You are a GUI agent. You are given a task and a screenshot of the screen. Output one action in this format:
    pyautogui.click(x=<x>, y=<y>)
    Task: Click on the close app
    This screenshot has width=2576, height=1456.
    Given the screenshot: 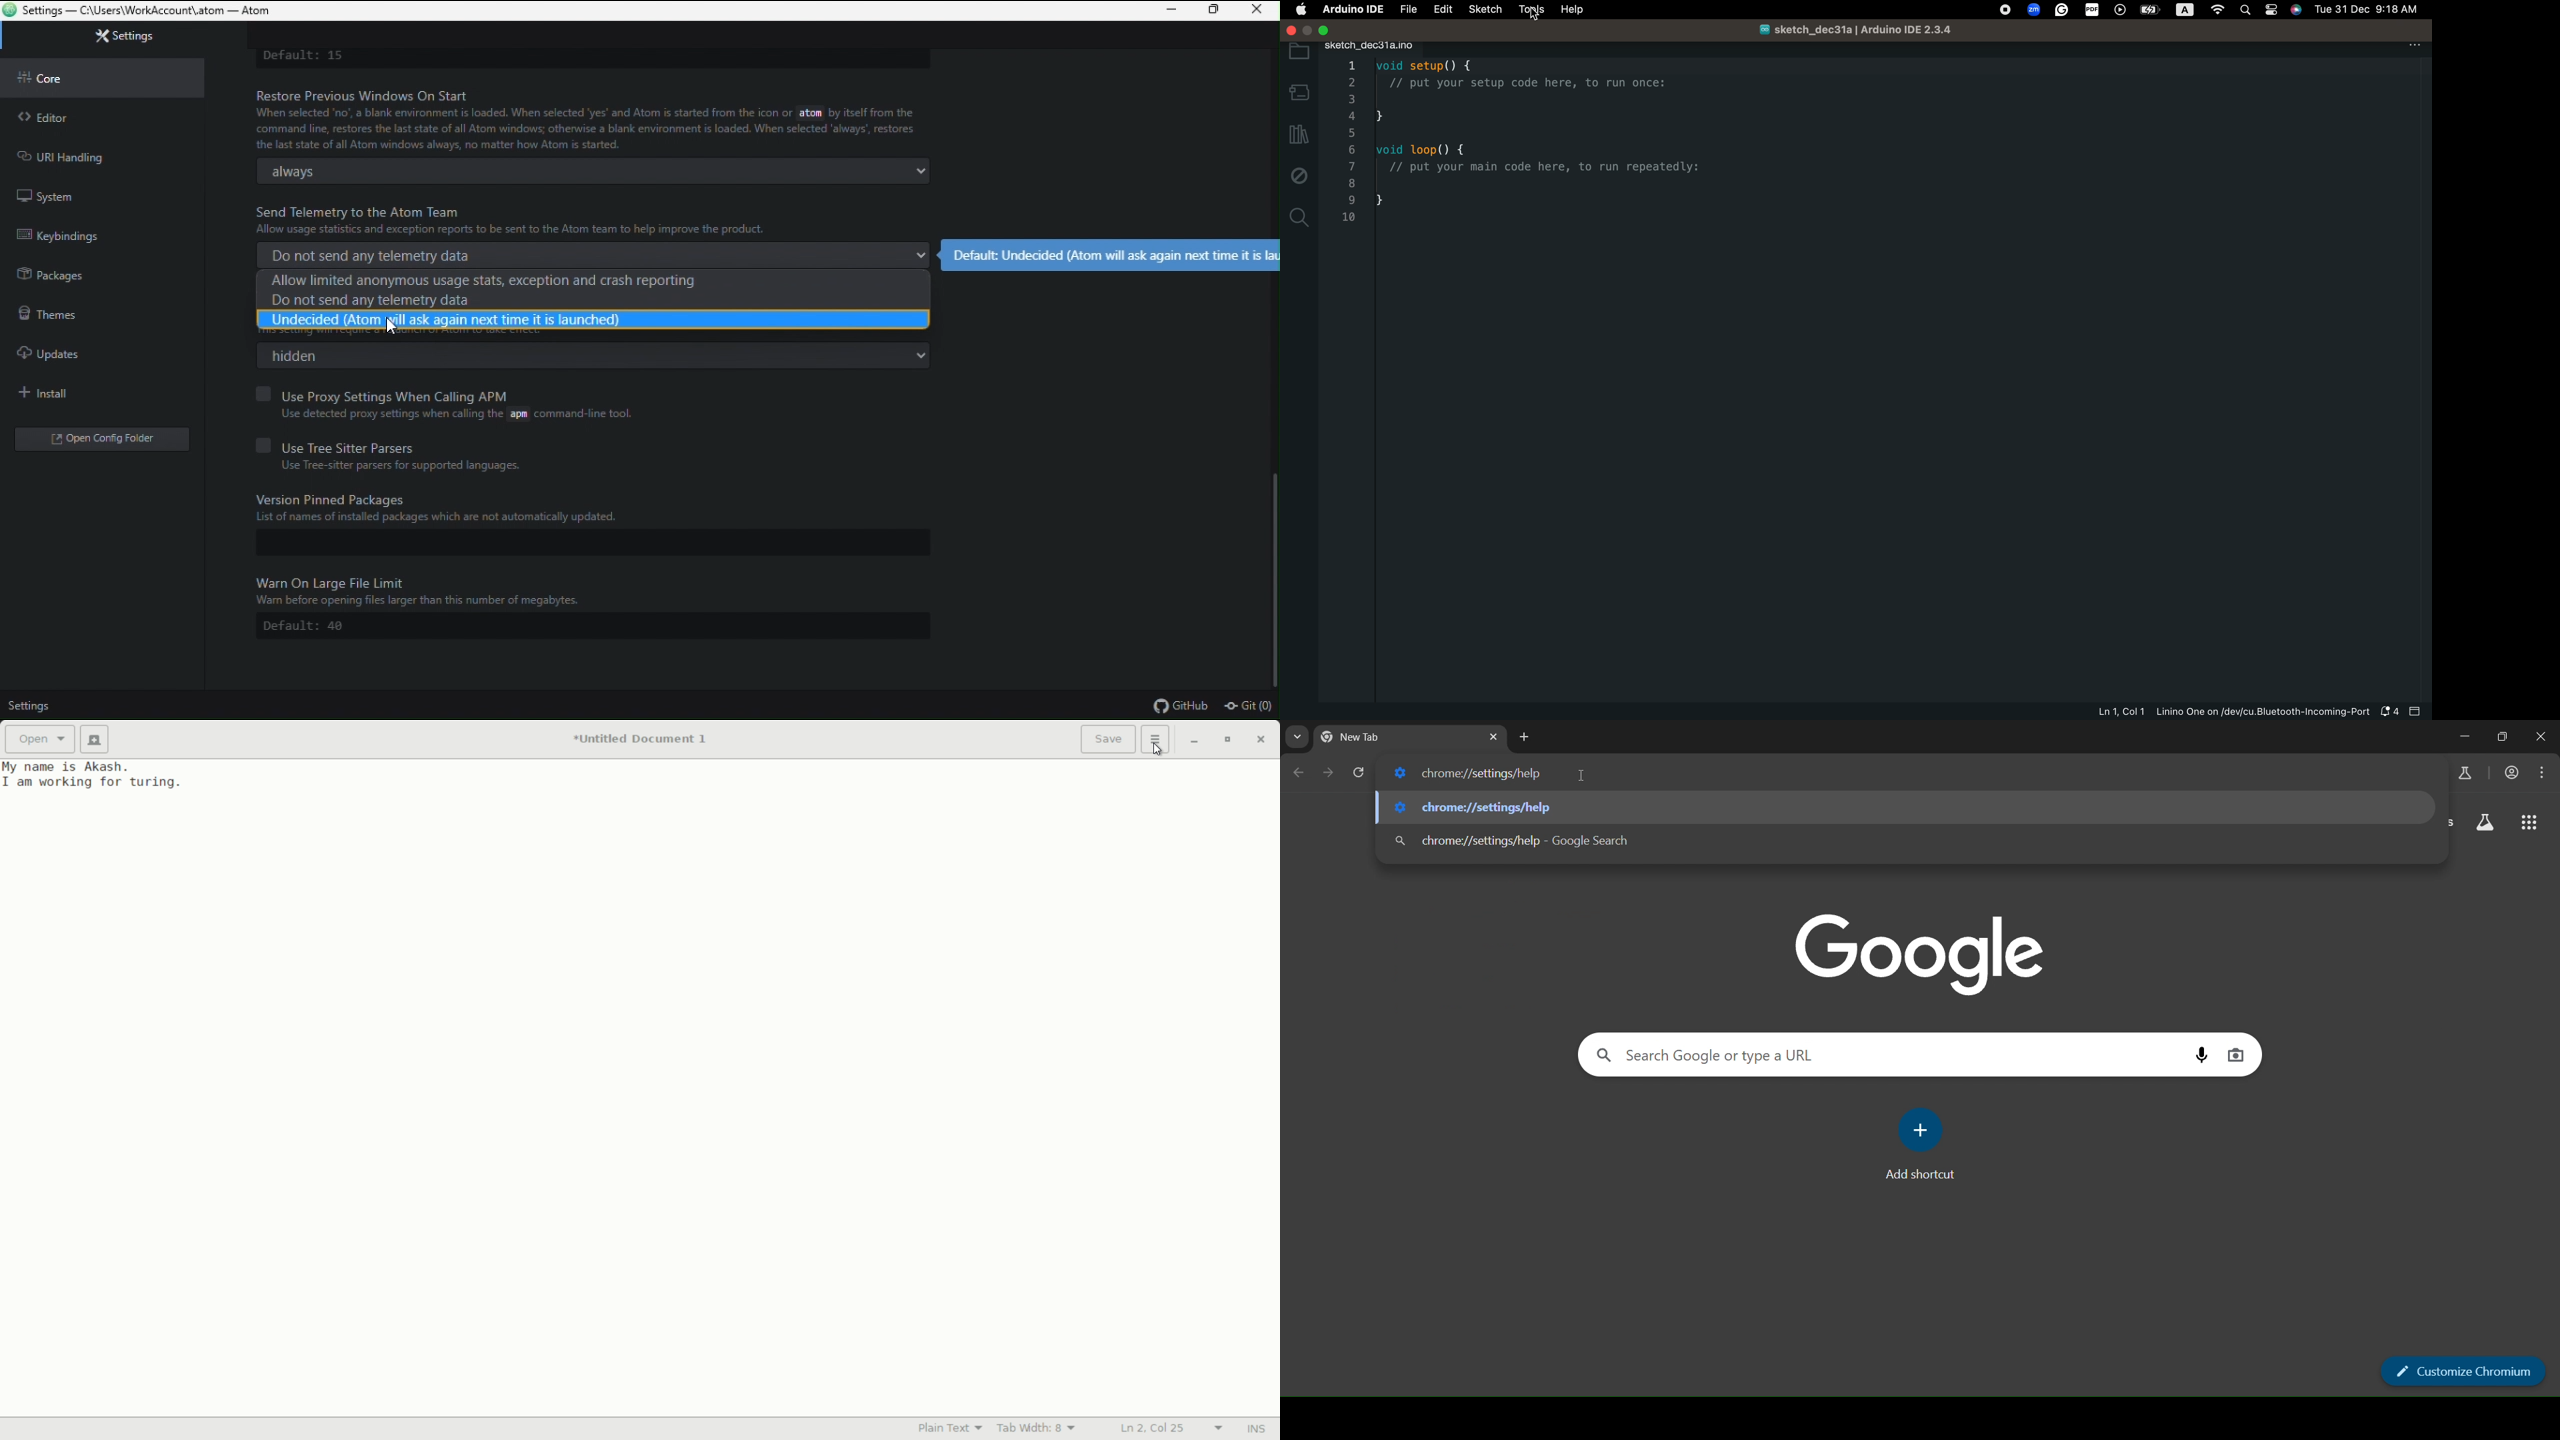 What is the action you would take?
    pyautogui.click(x=1263, y=741)
    